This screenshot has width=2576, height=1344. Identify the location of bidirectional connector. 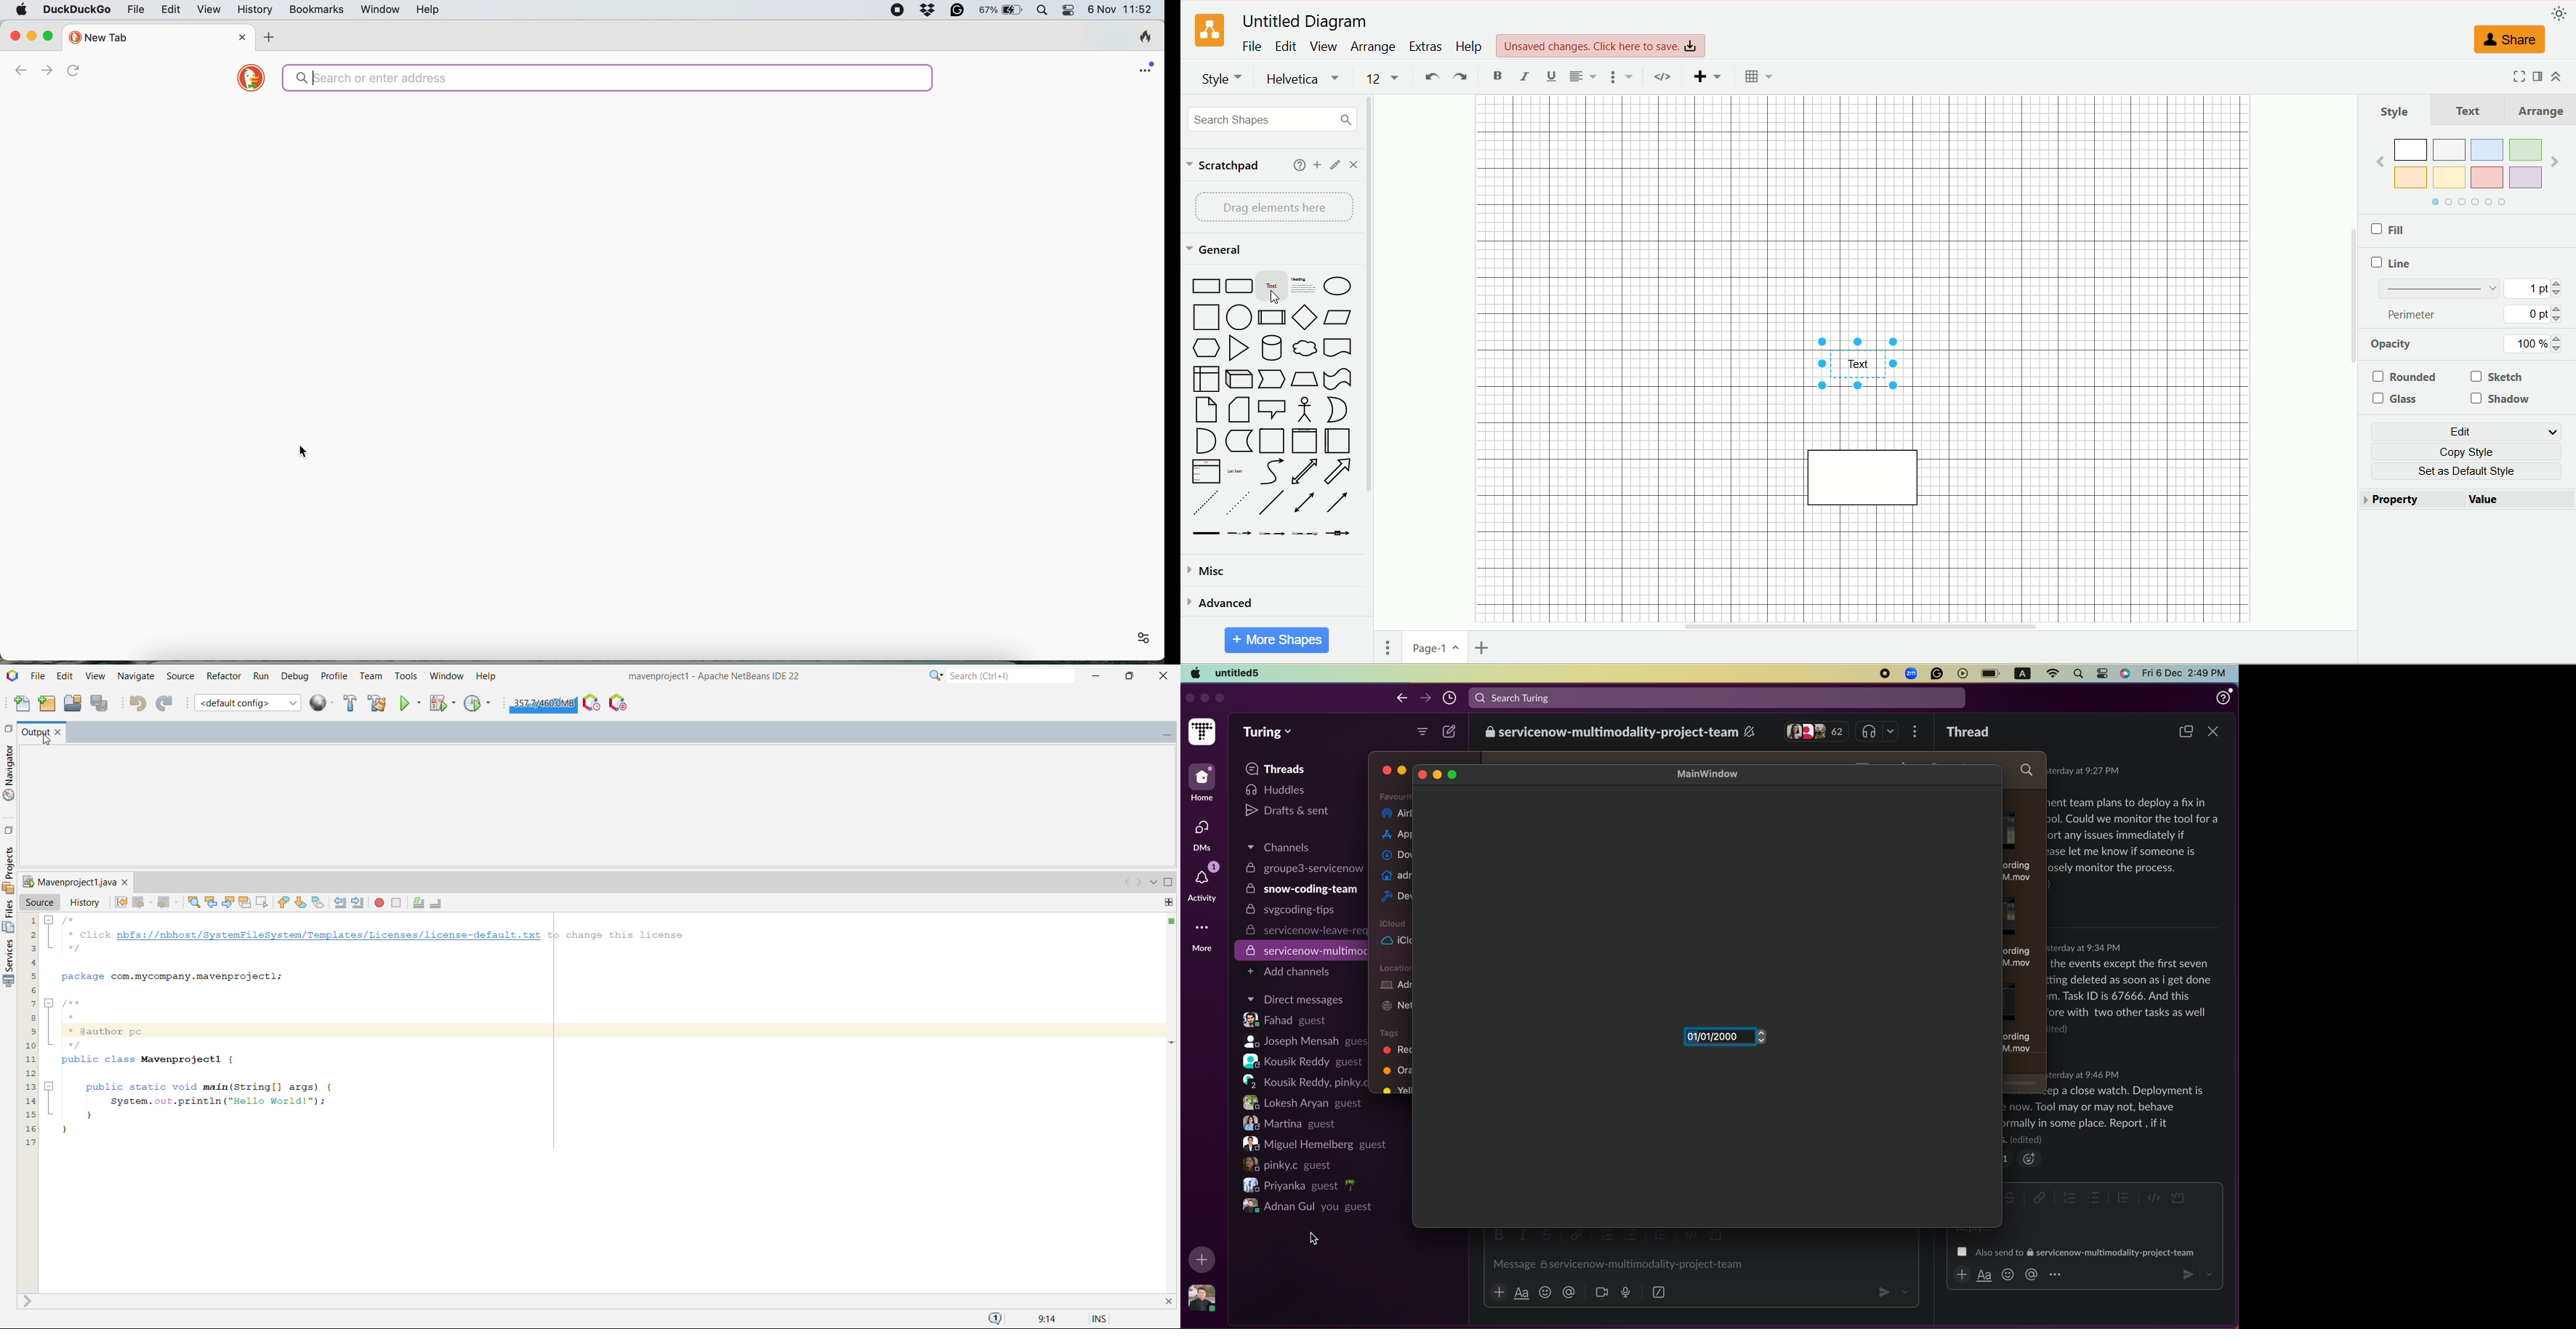
(1307, 502).